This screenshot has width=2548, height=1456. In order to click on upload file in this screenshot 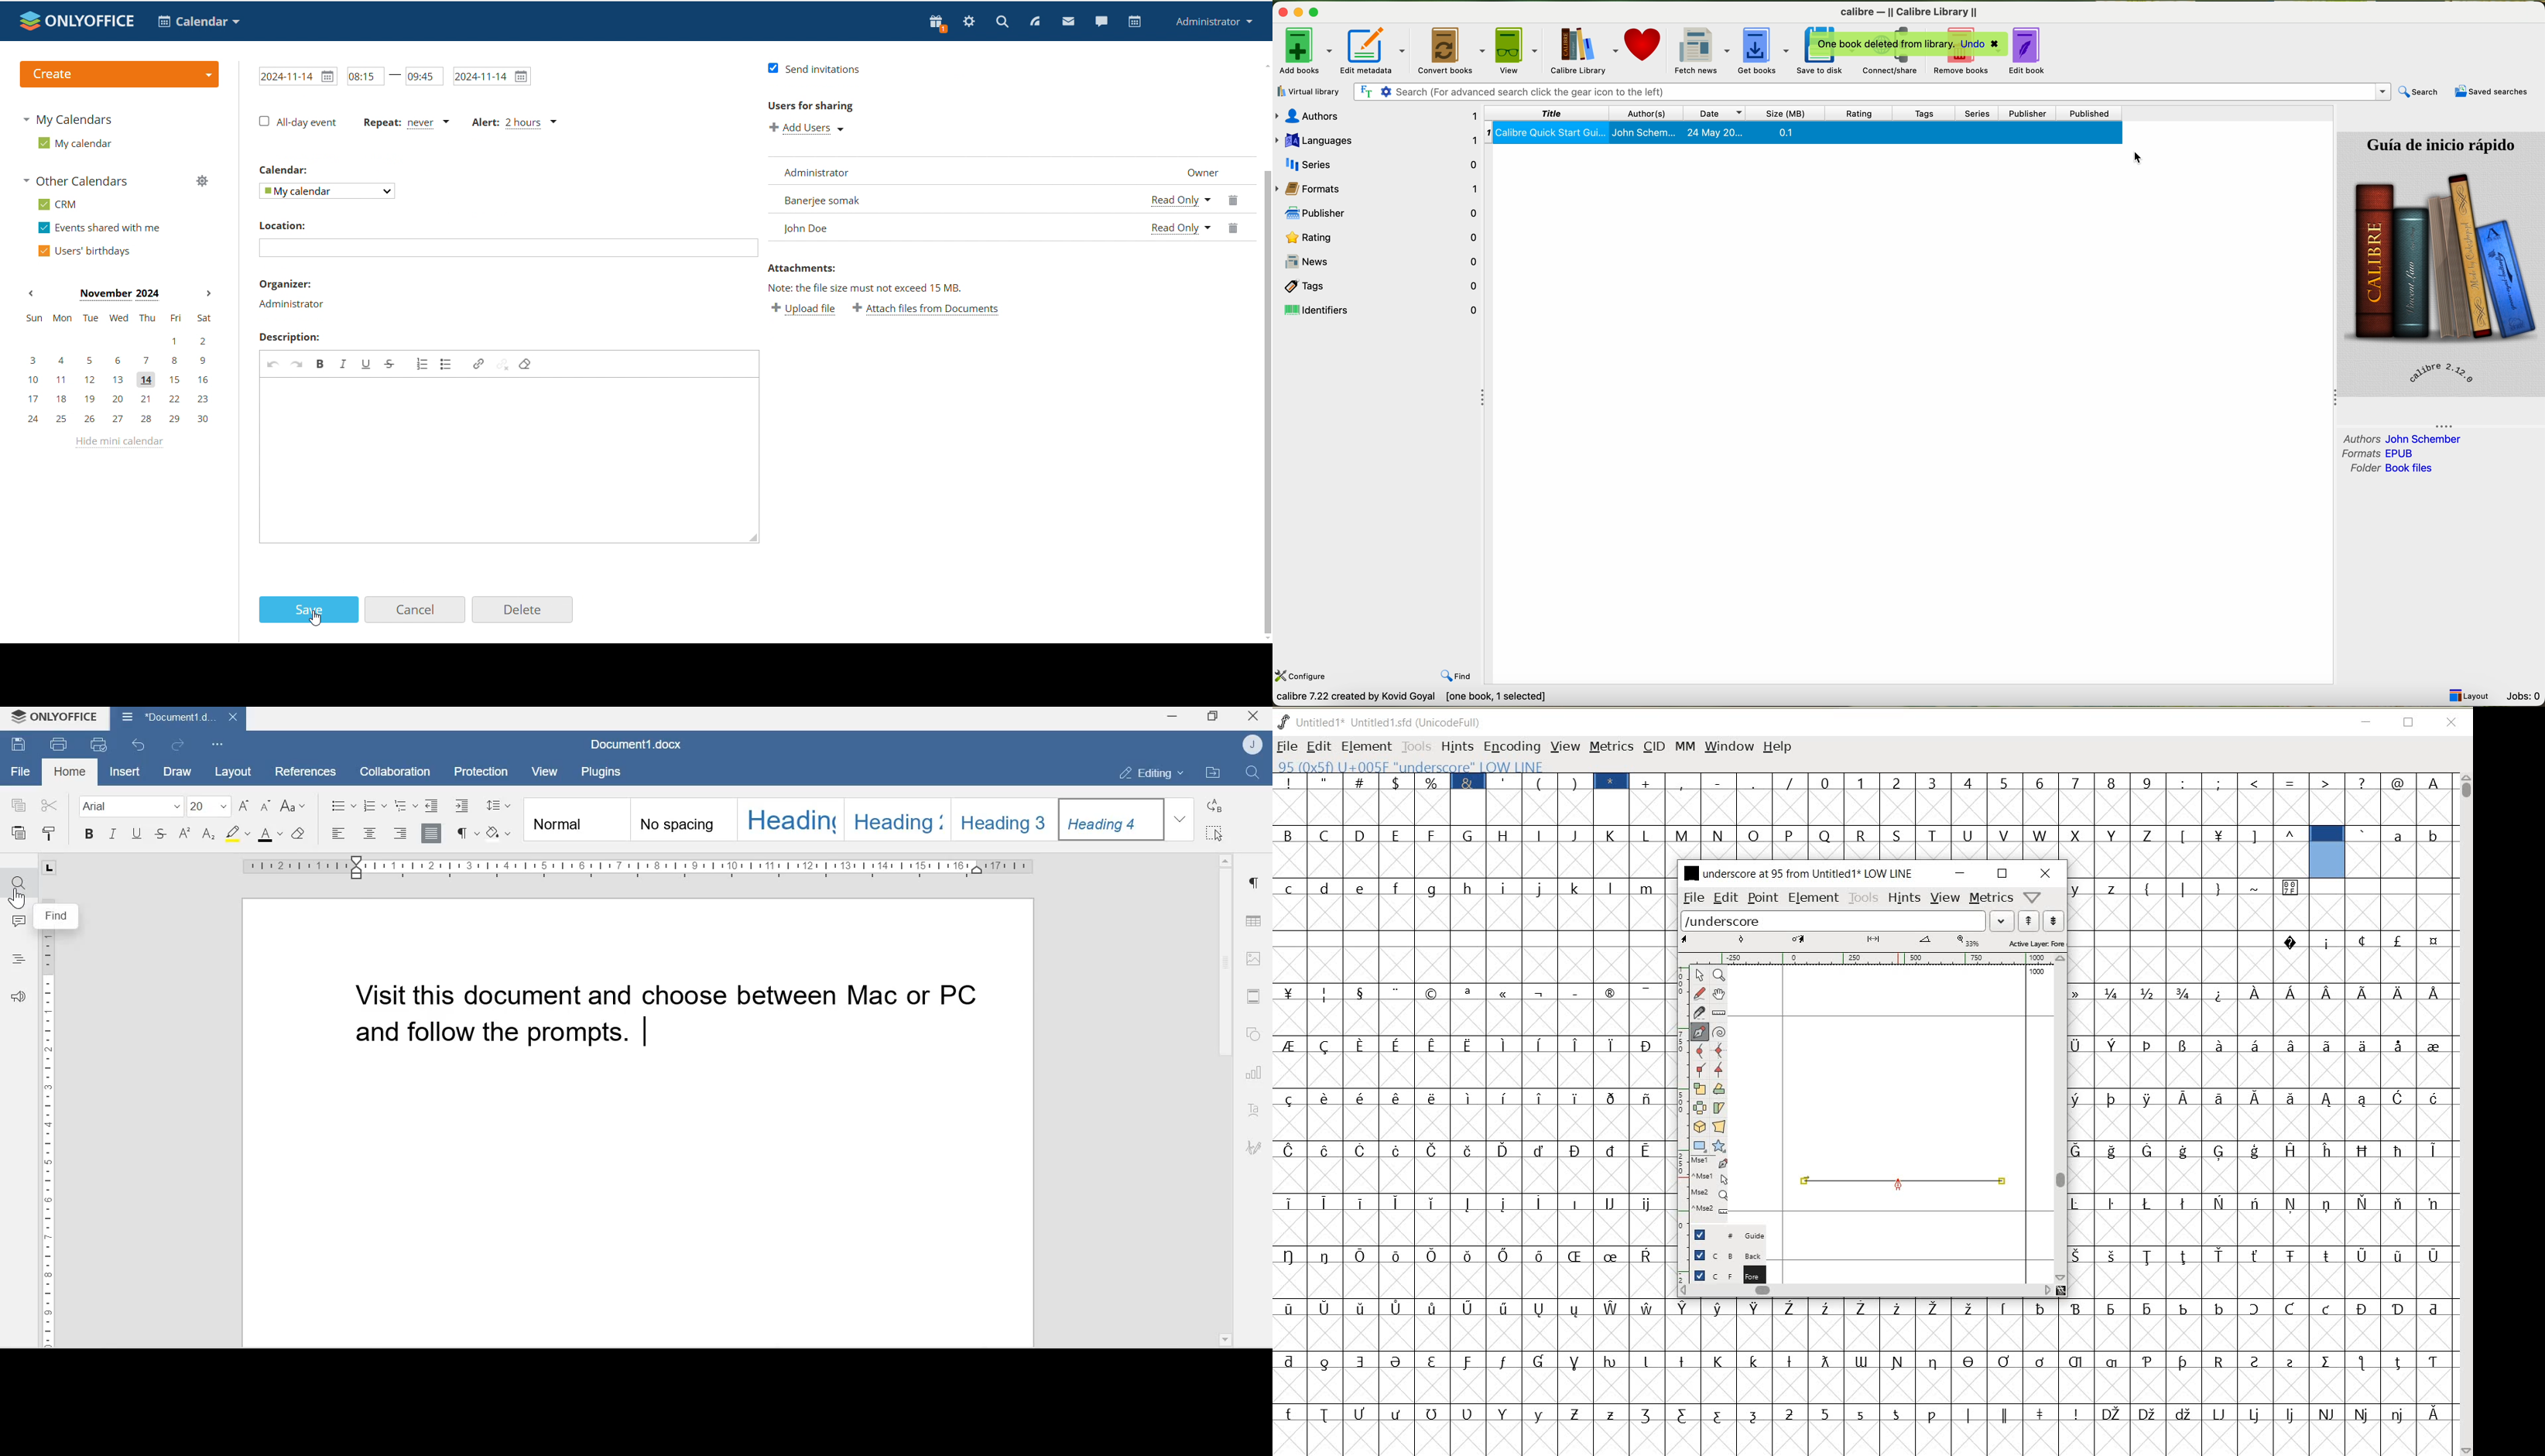, I will do `click(801, 310)`.